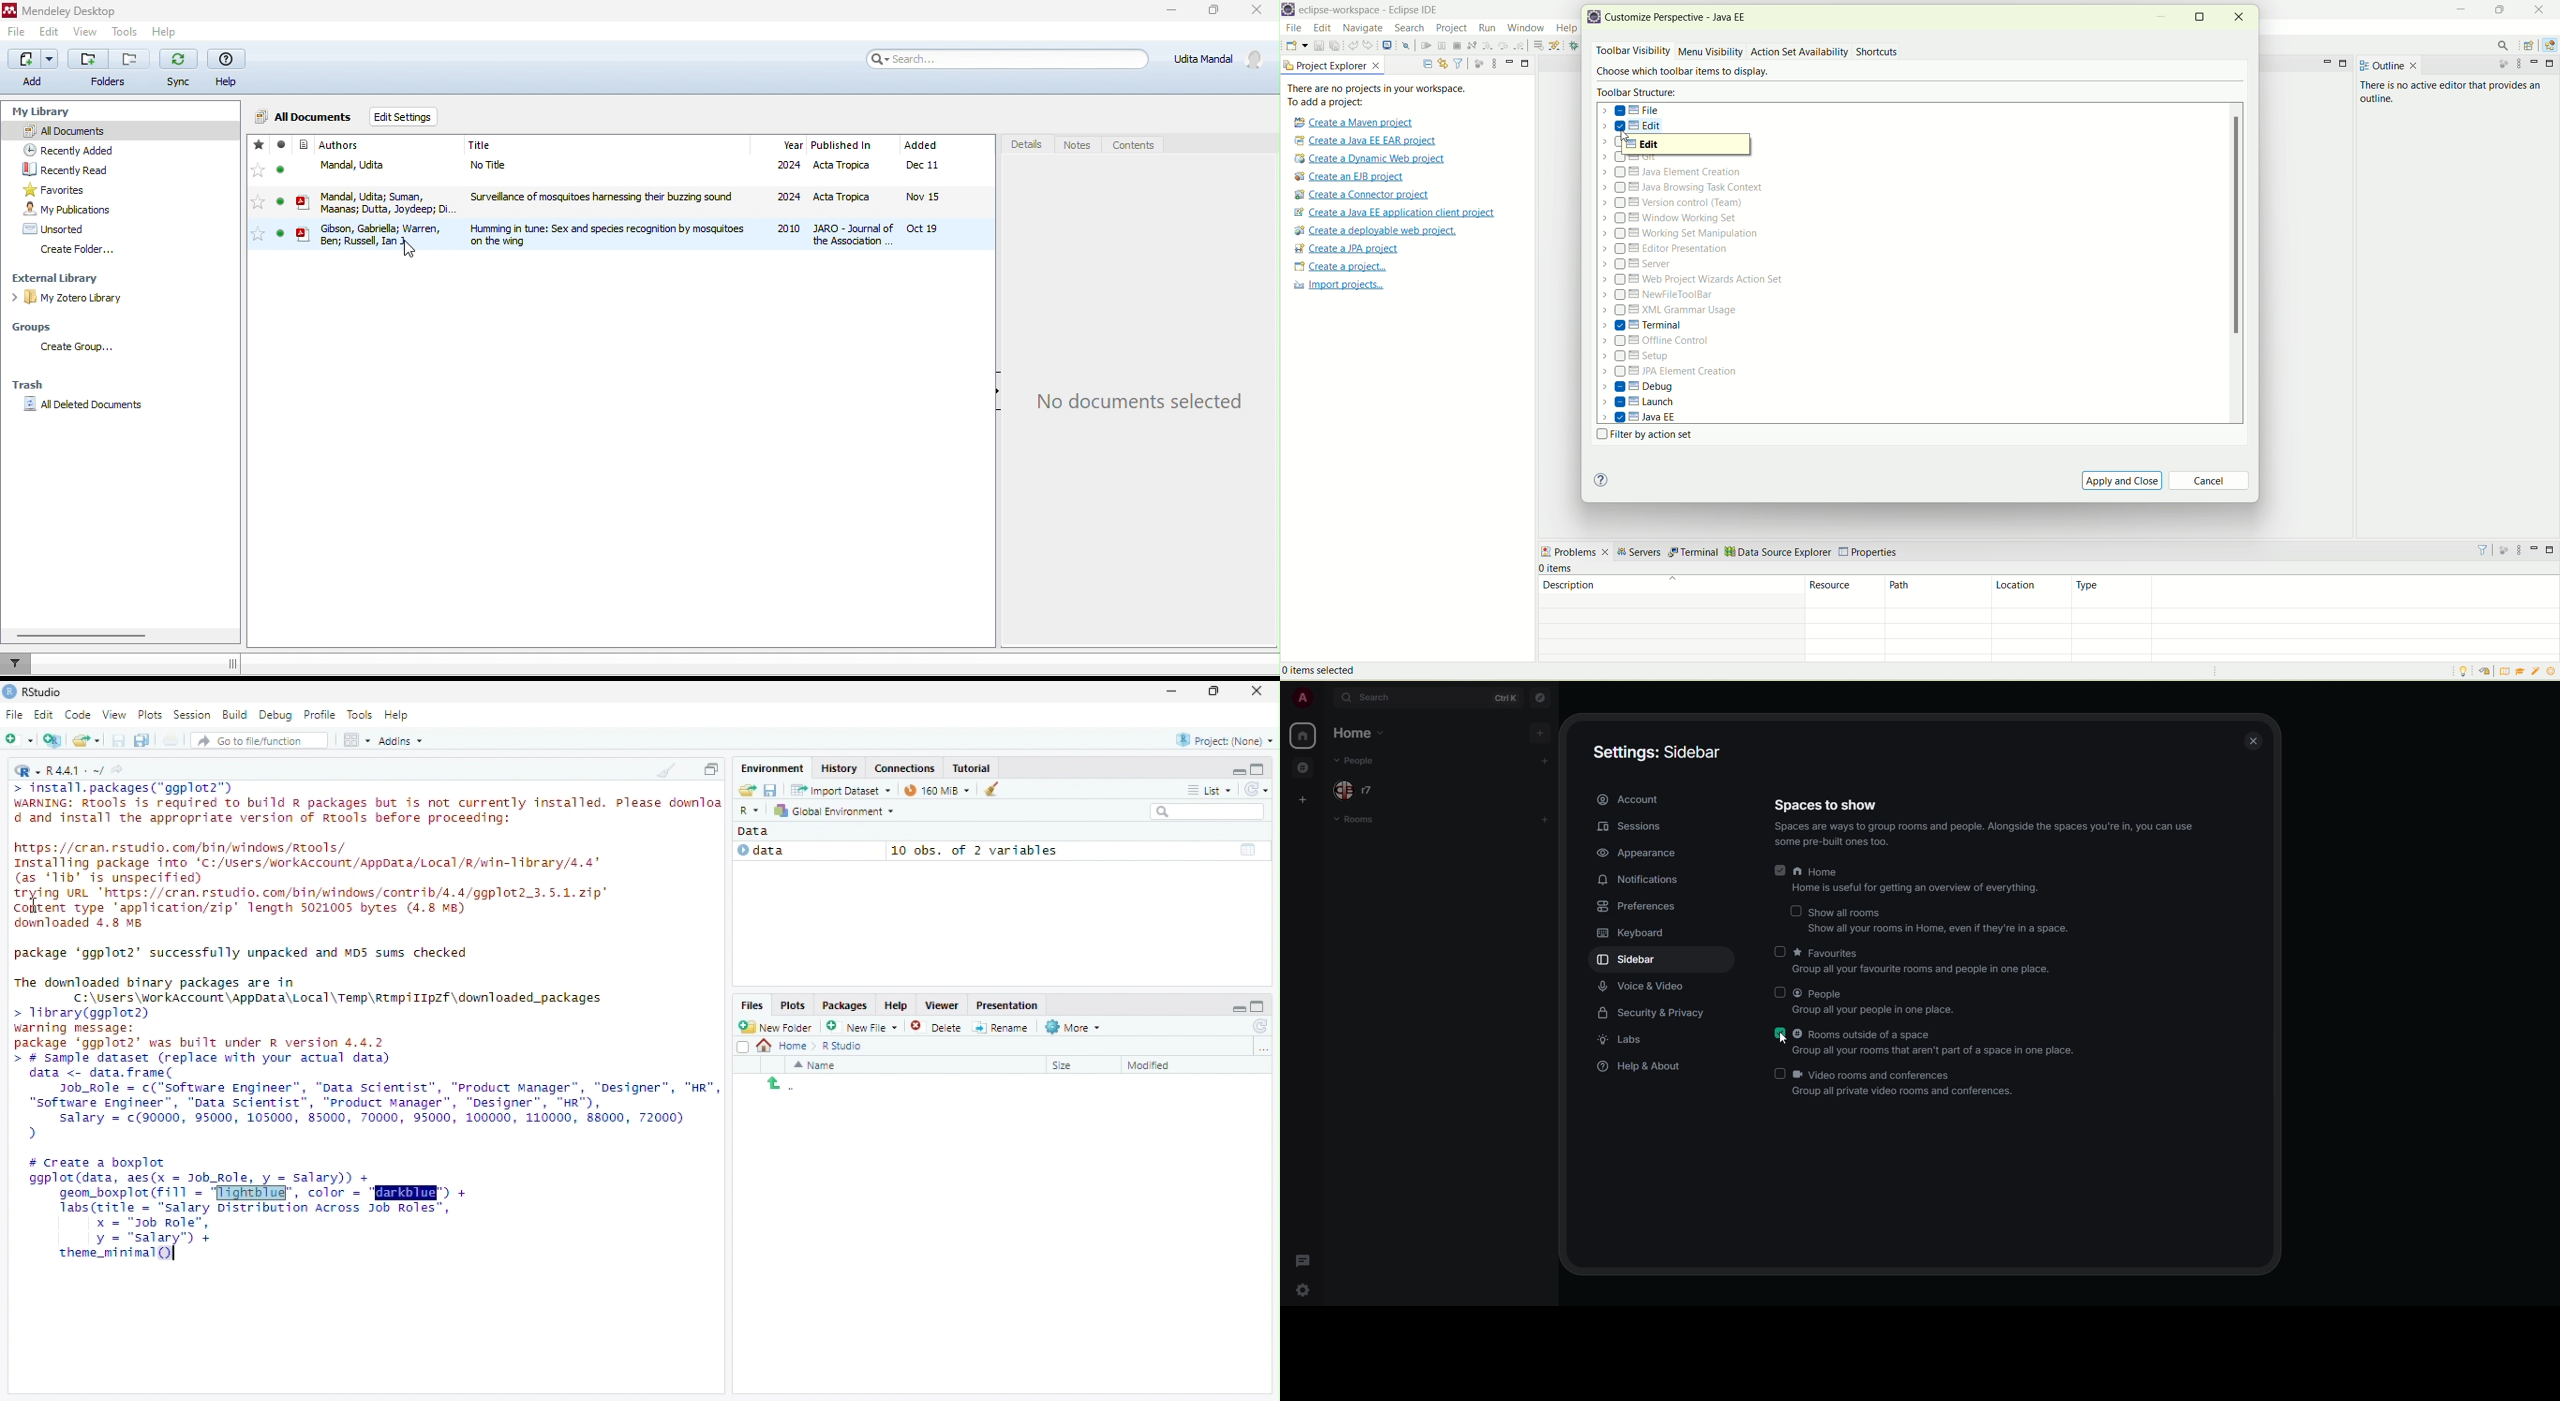 Image resolution: width=2576 pixels, height=1428 pixels. Describe the element at coordinates (2537, 9) in the screenshot. I see `close` at that location.